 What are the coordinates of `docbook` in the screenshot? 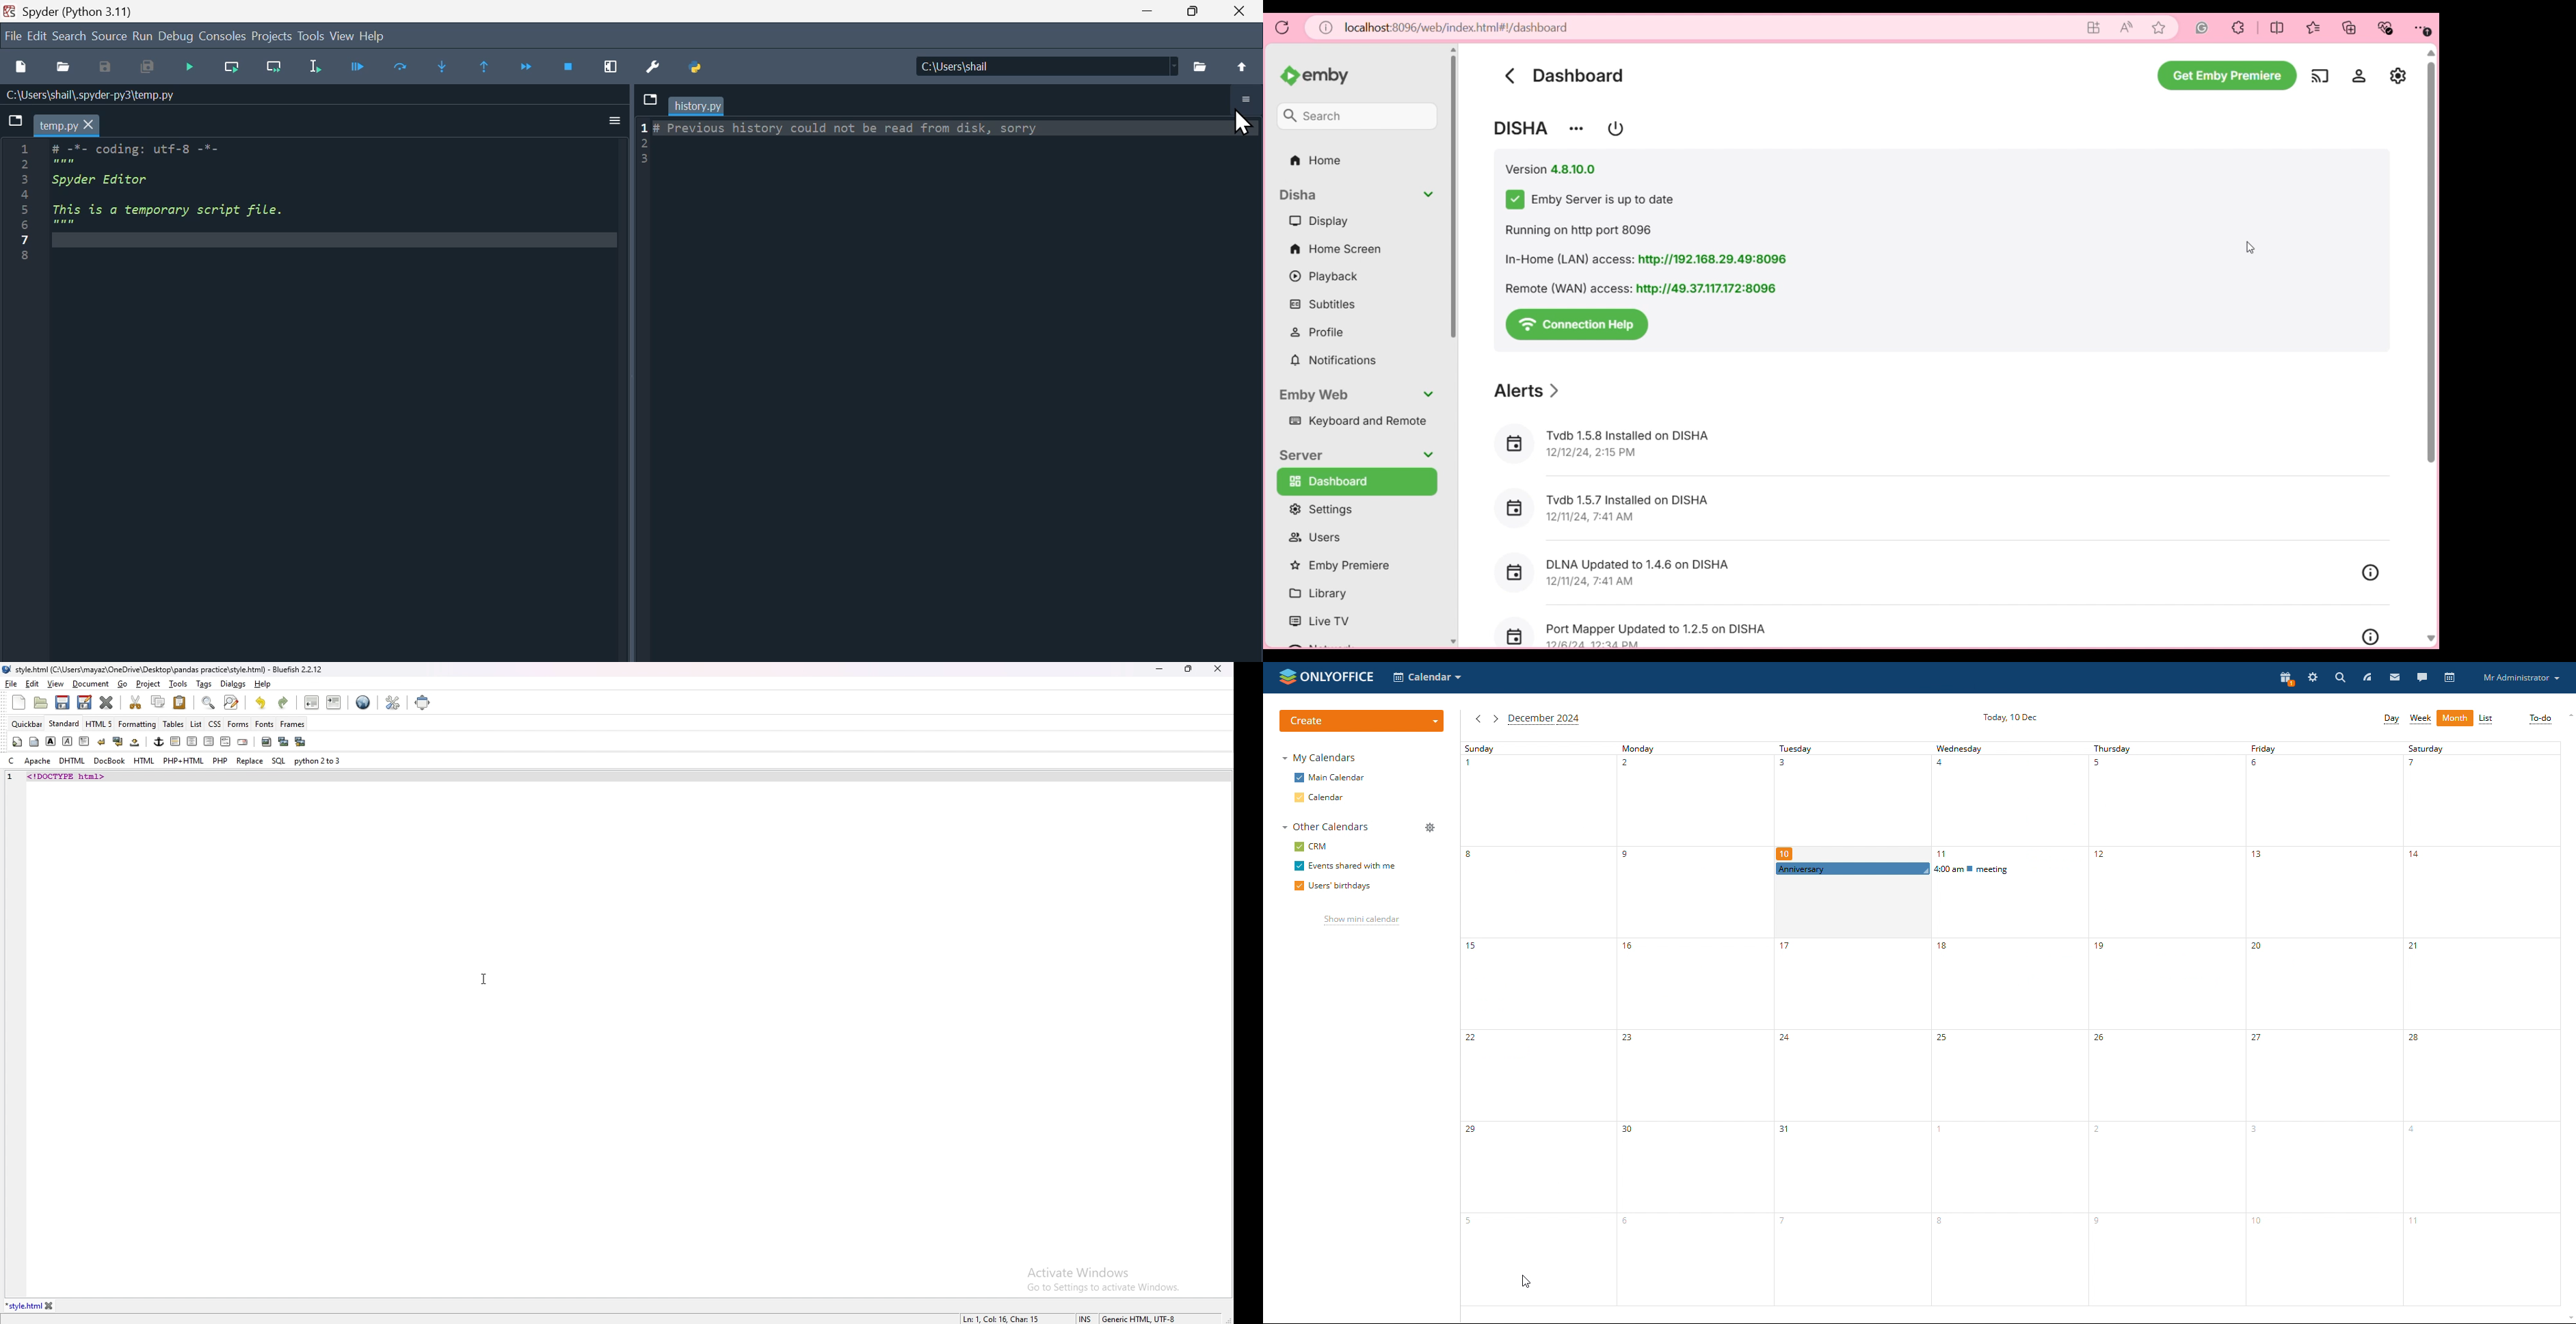 It's located at (109, 761).